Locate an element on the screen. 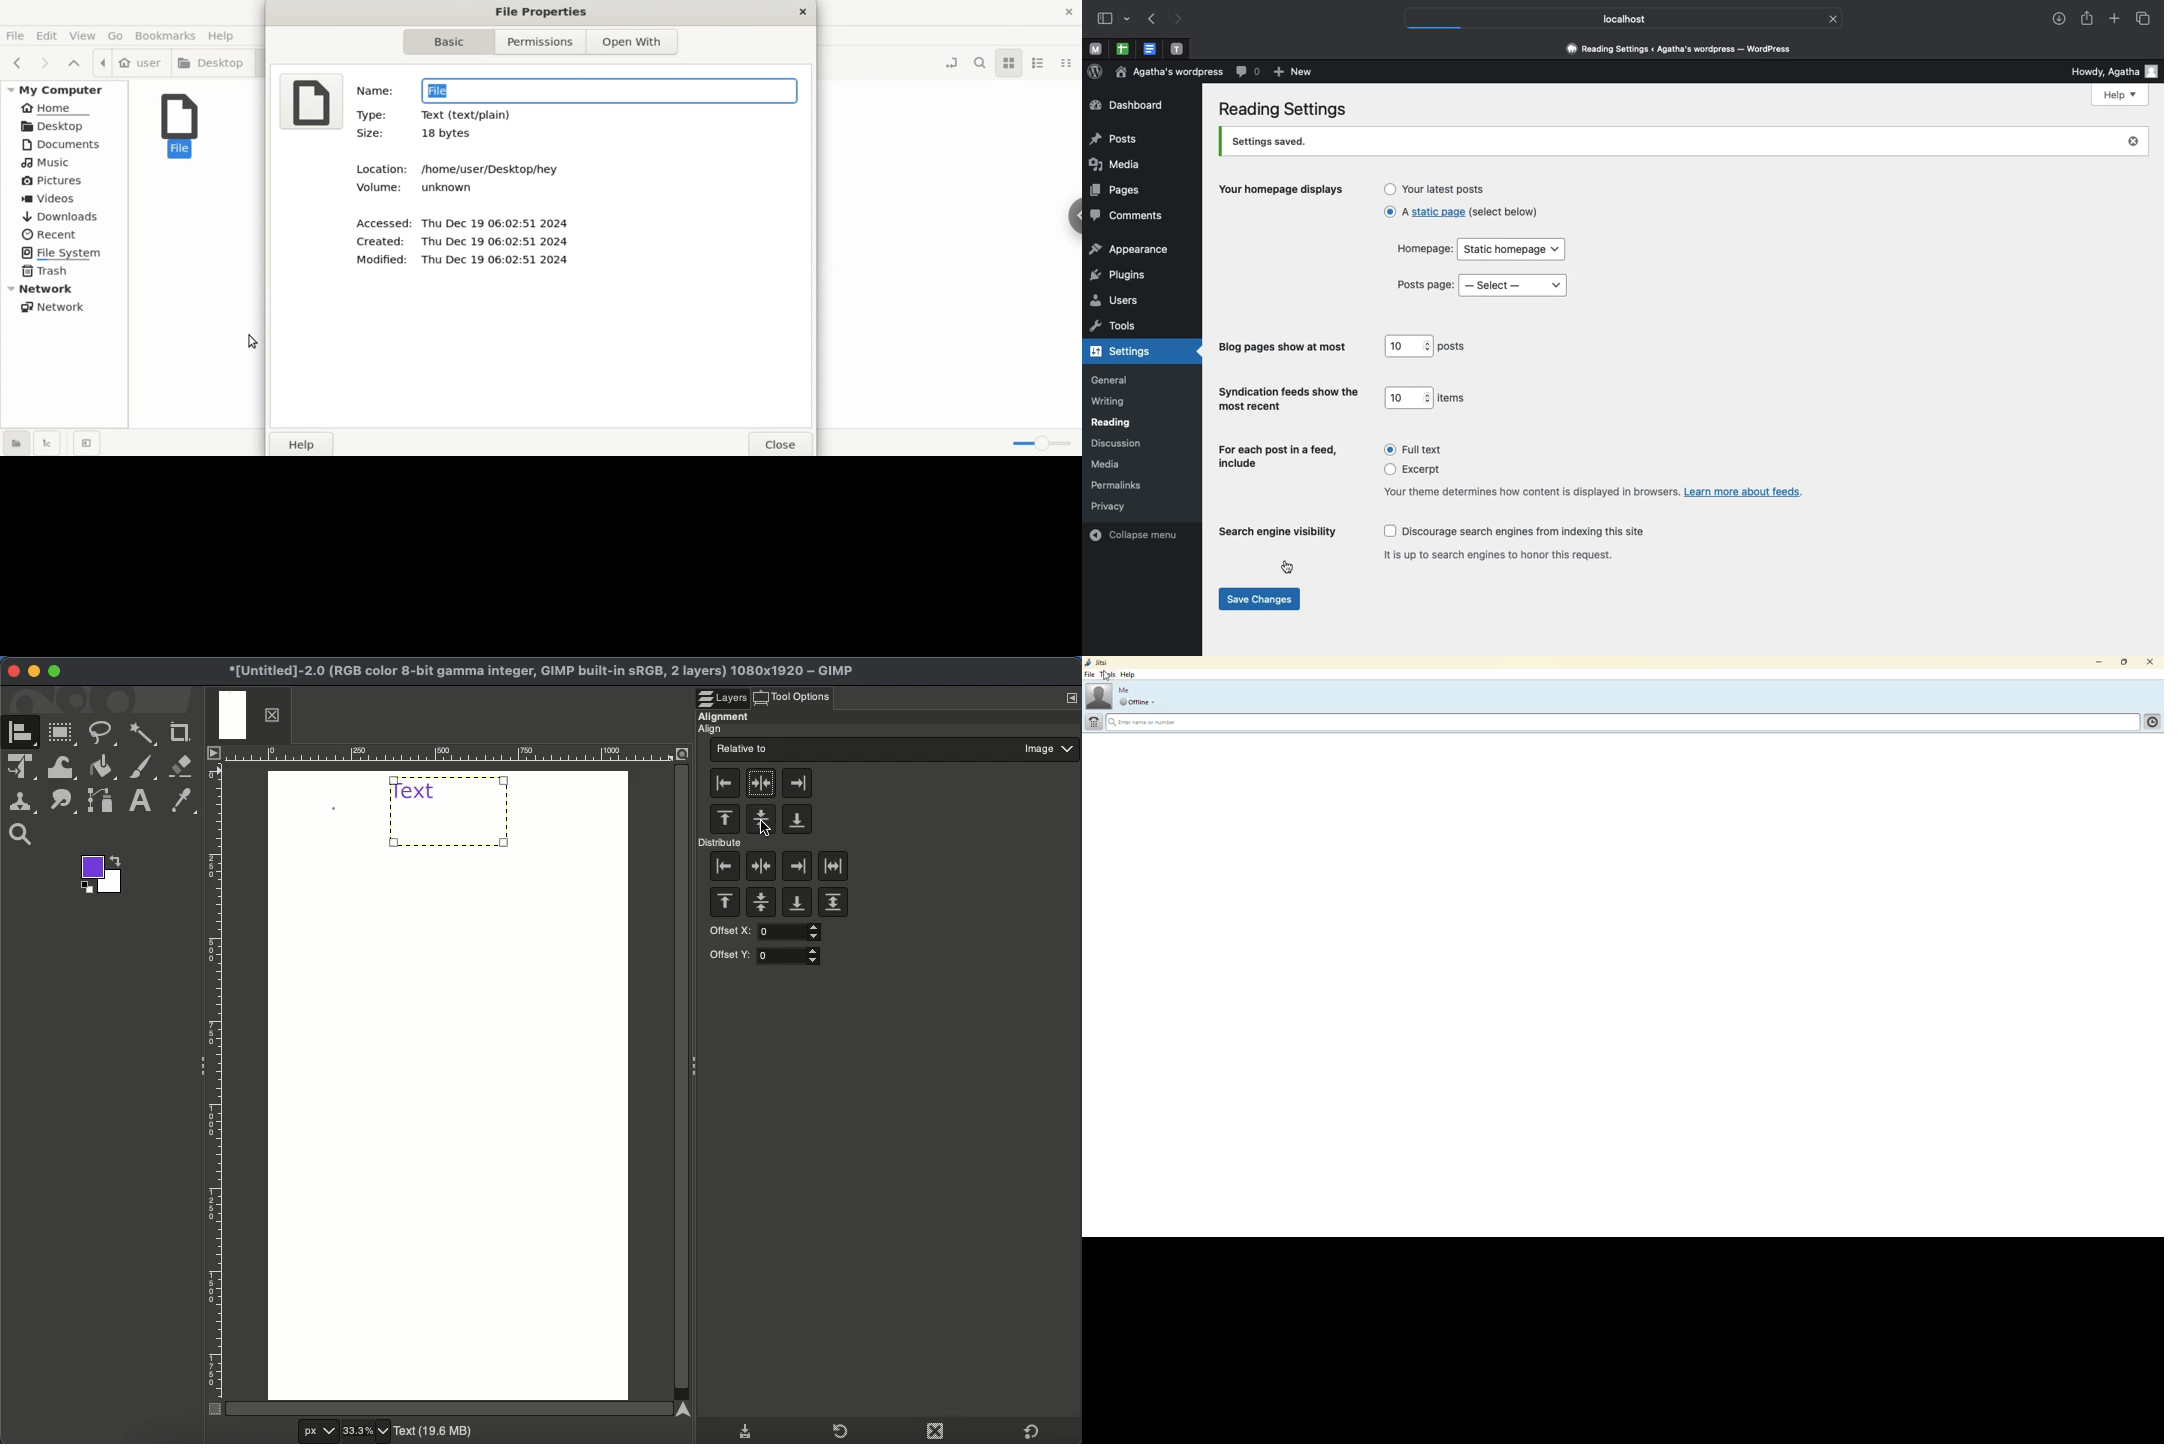  Distribute top edges is located at coordinates (724, 904).